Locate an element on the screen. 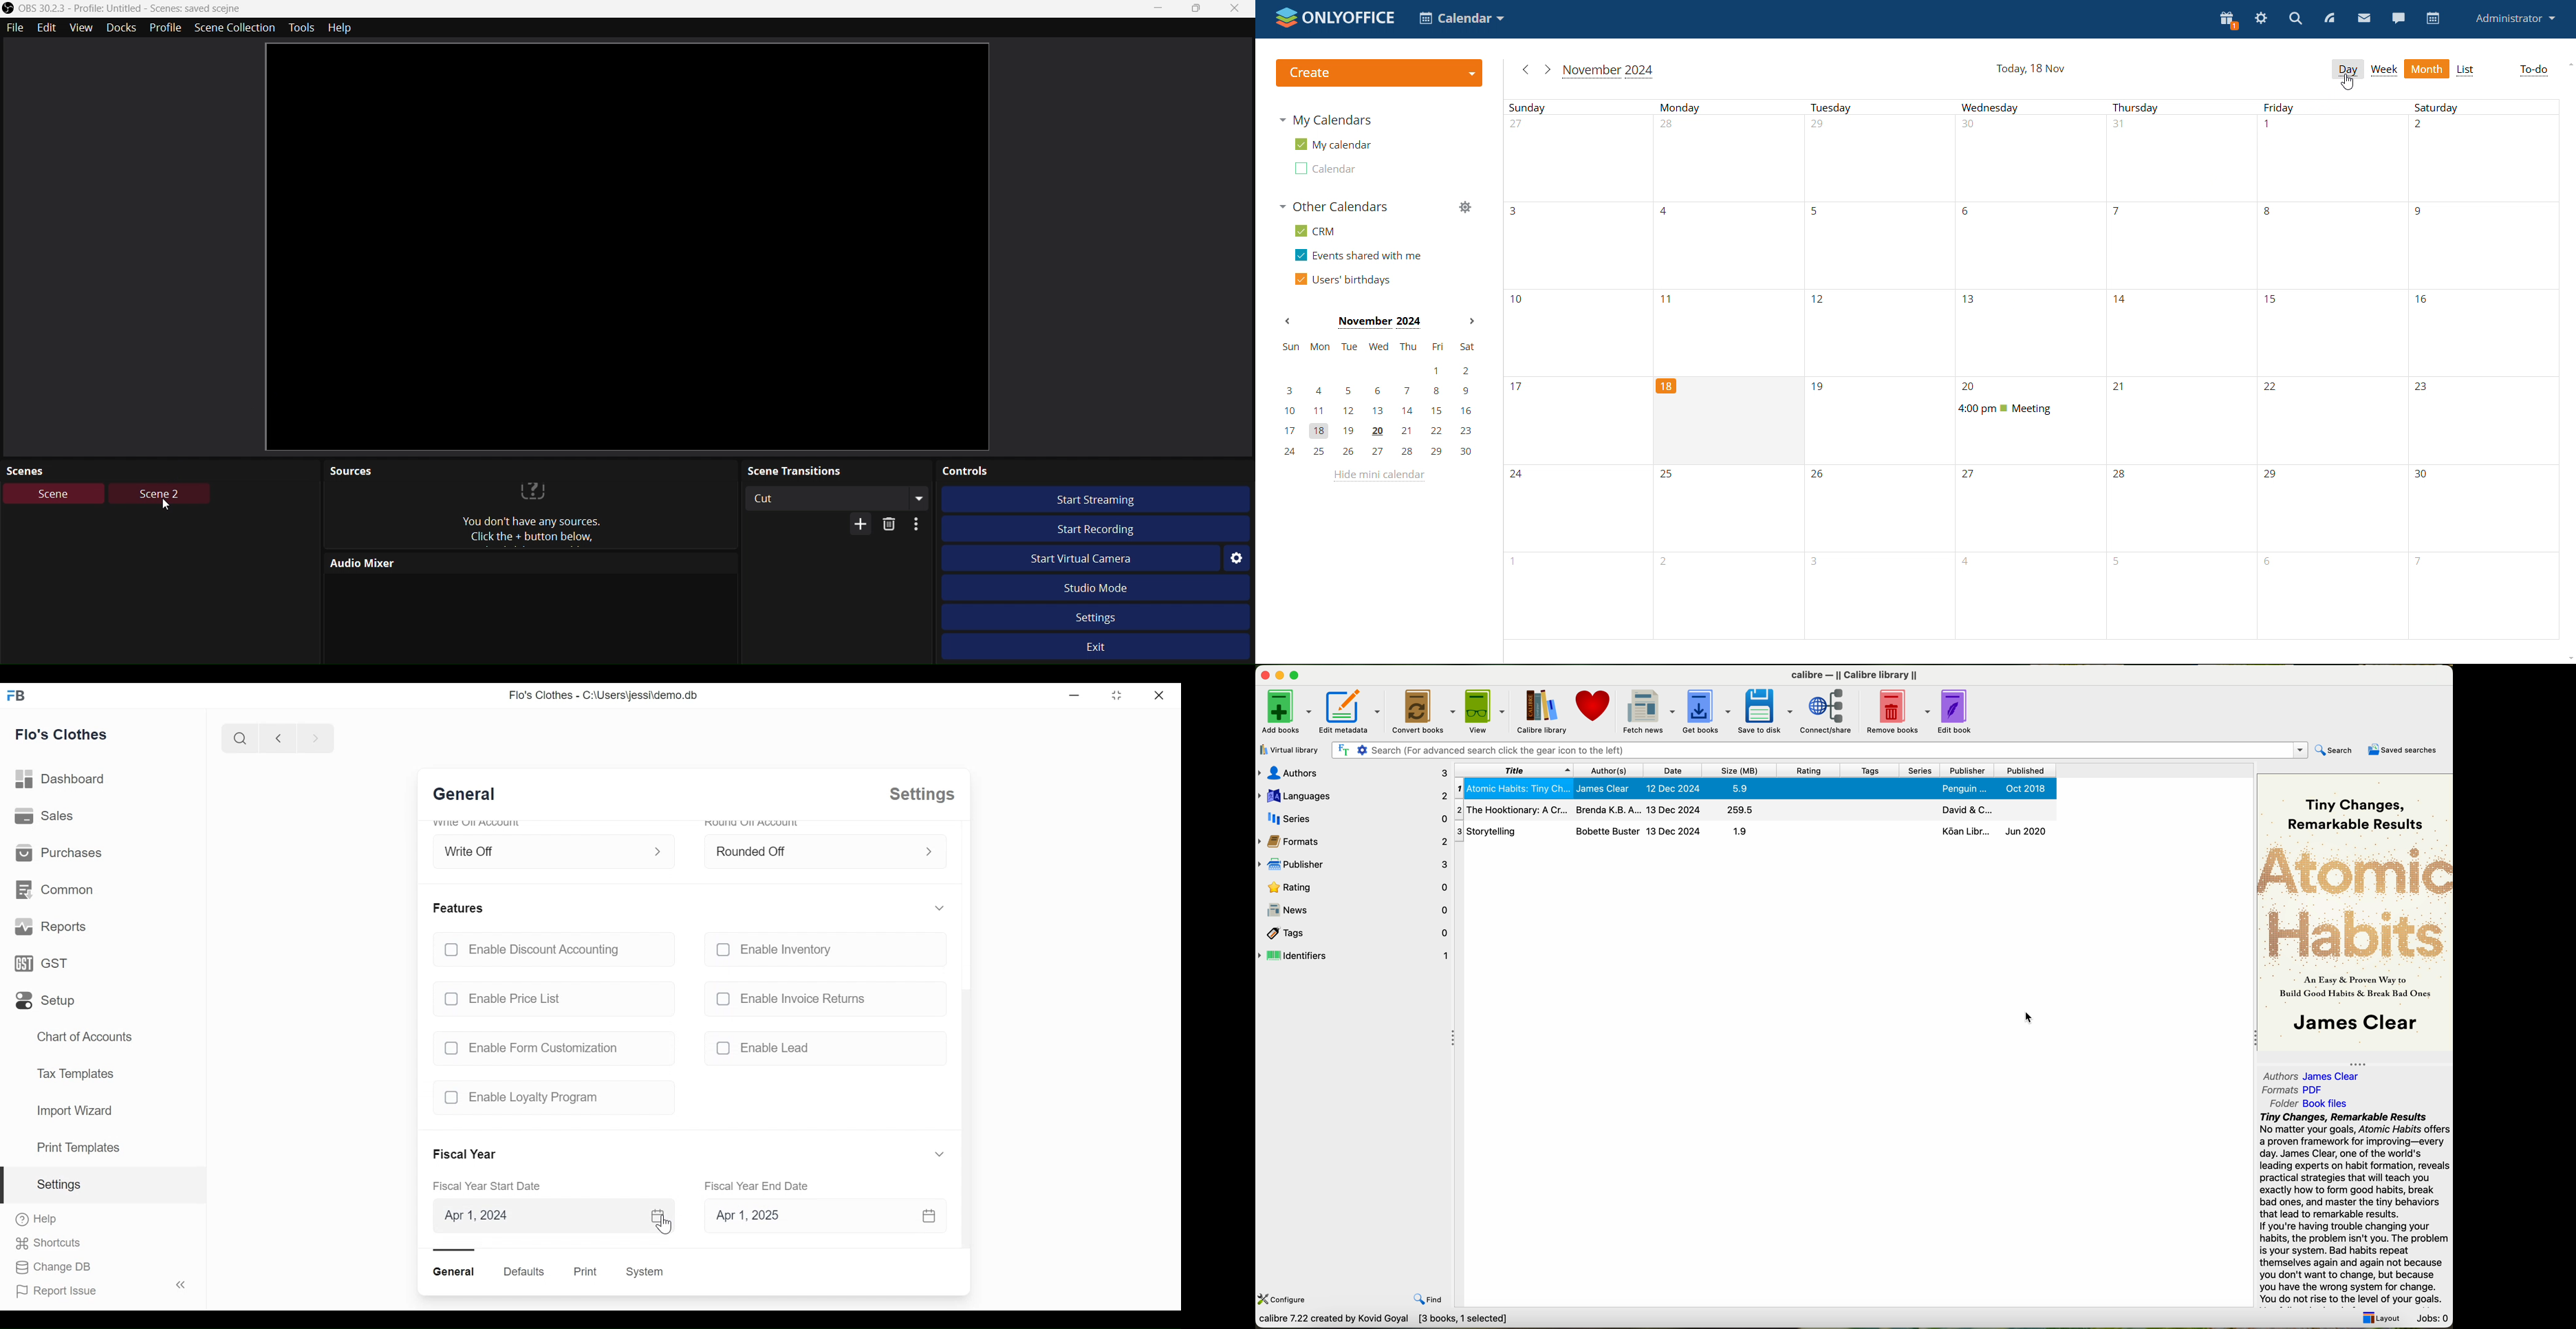 This screenshot has height=1344, width=2576. Minimize is located at coordinates (1160, 10).